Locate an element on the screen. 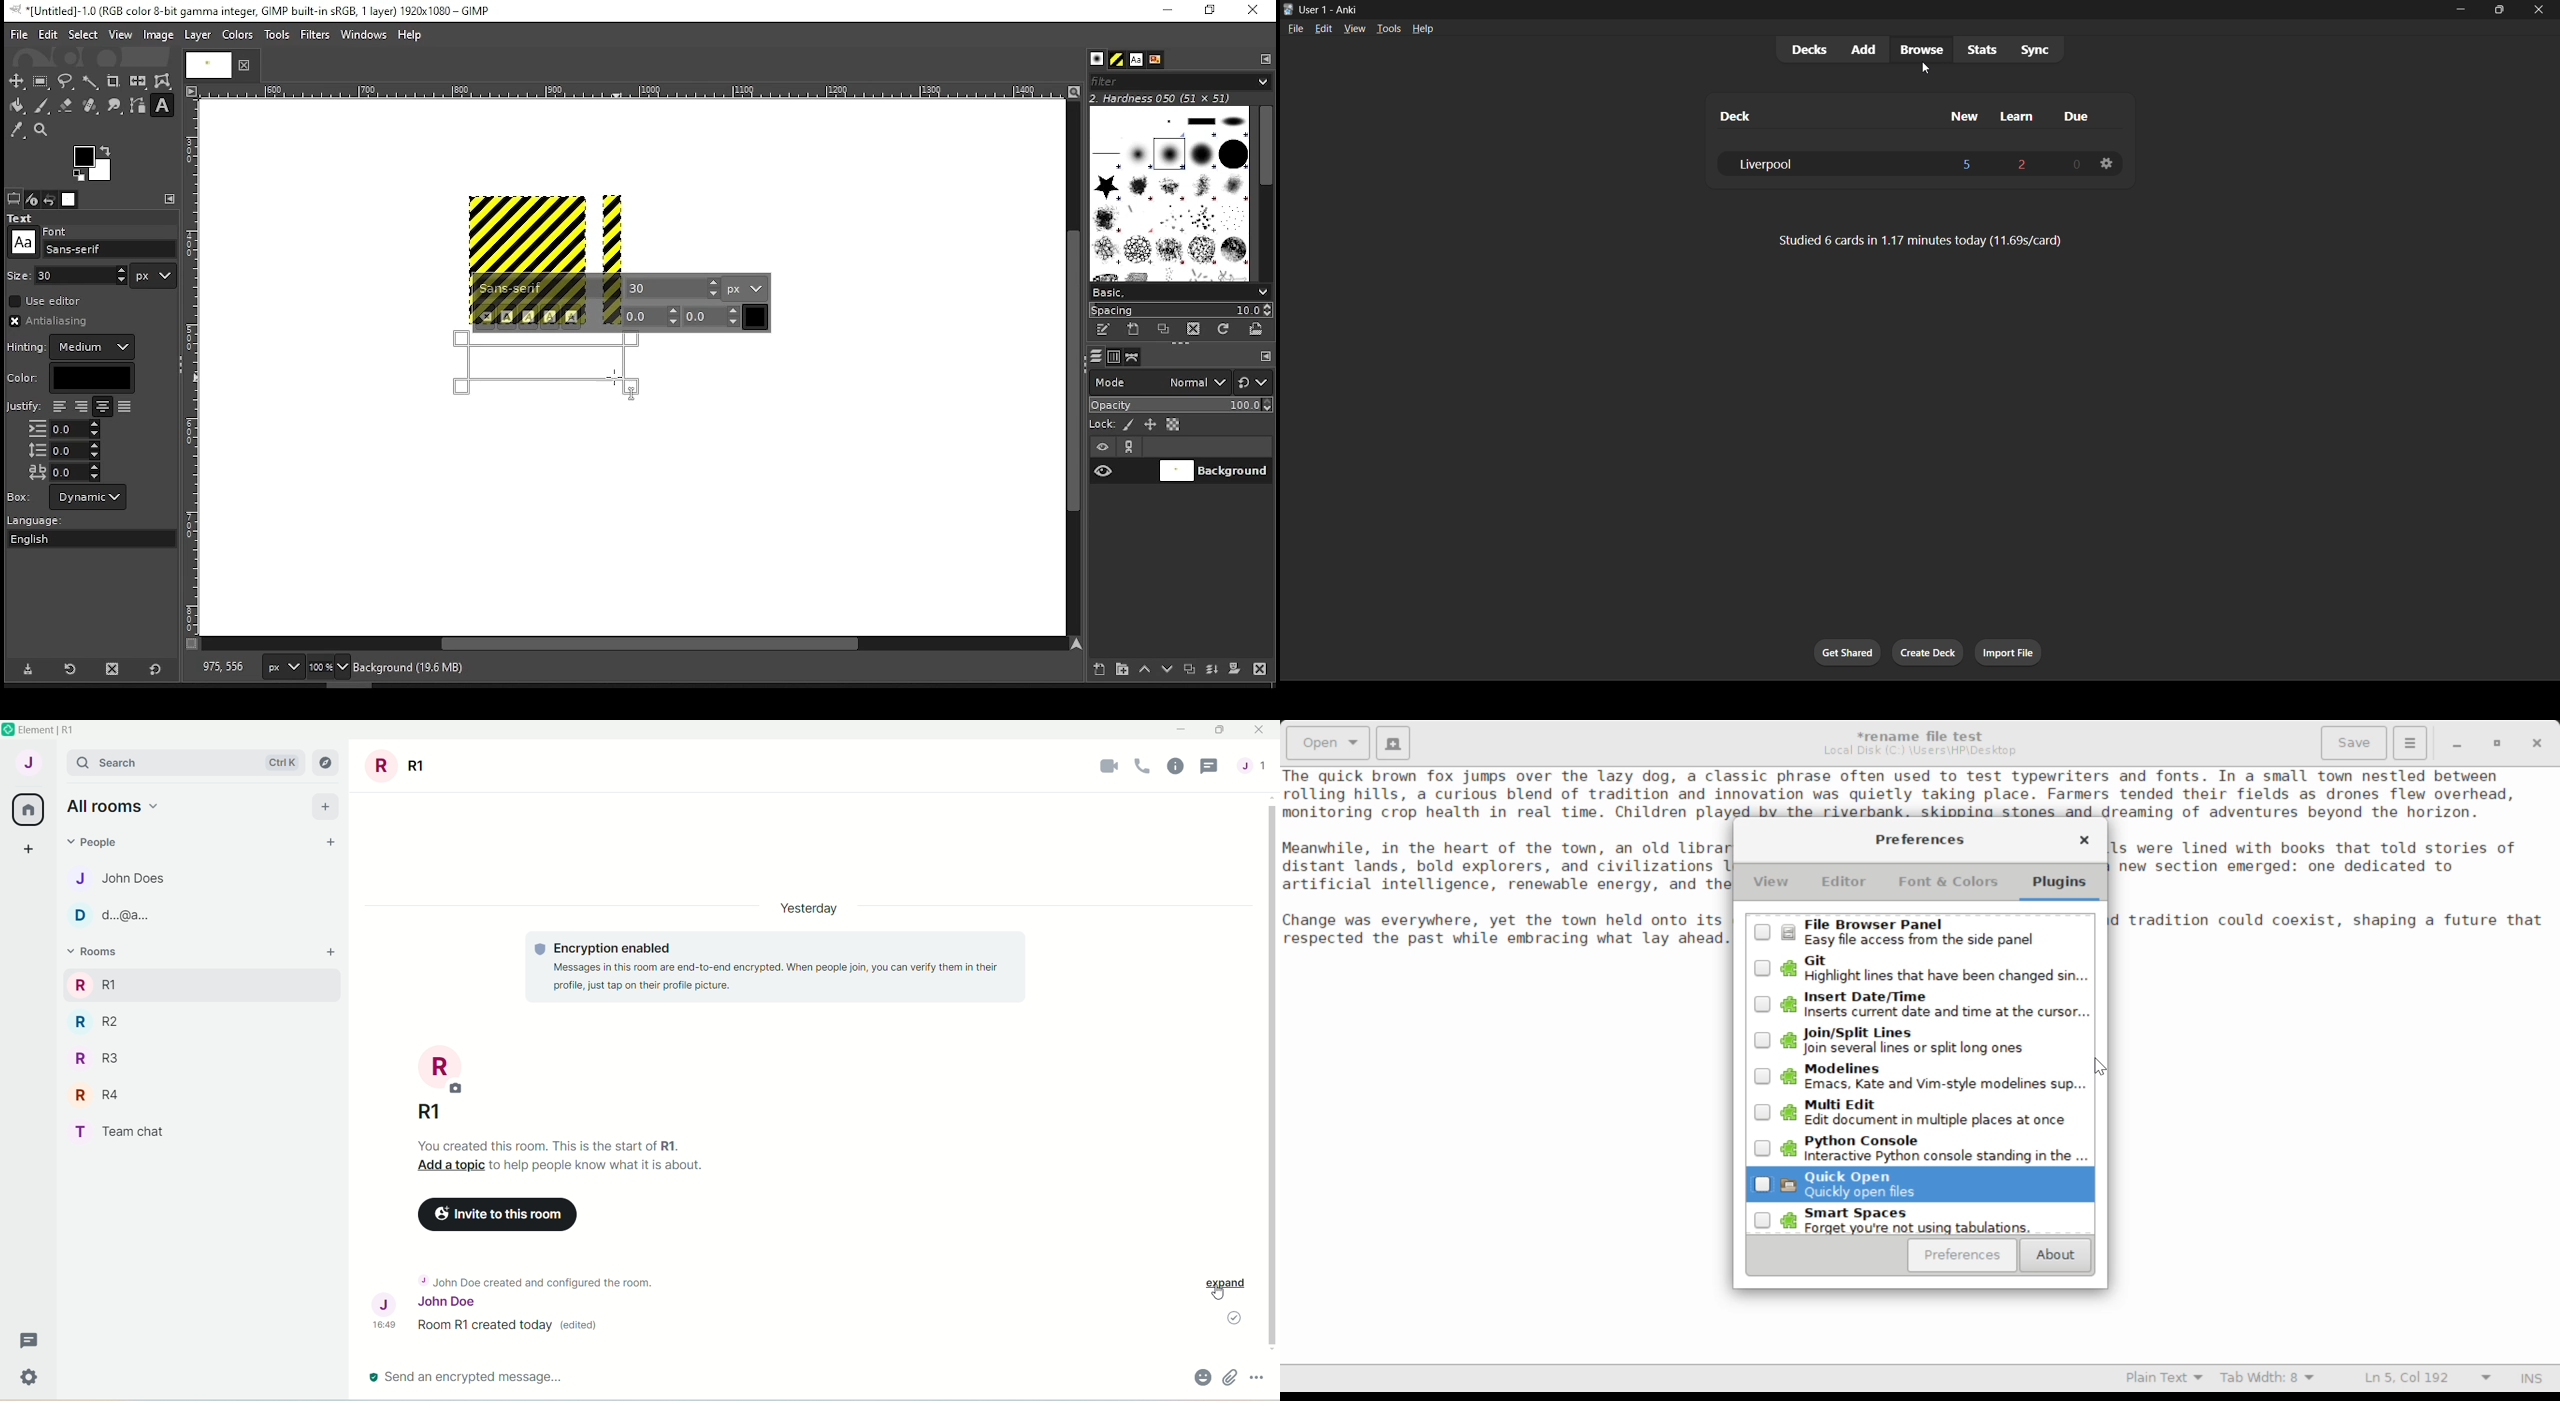  More Options is located at coordinates (1261, 1379).